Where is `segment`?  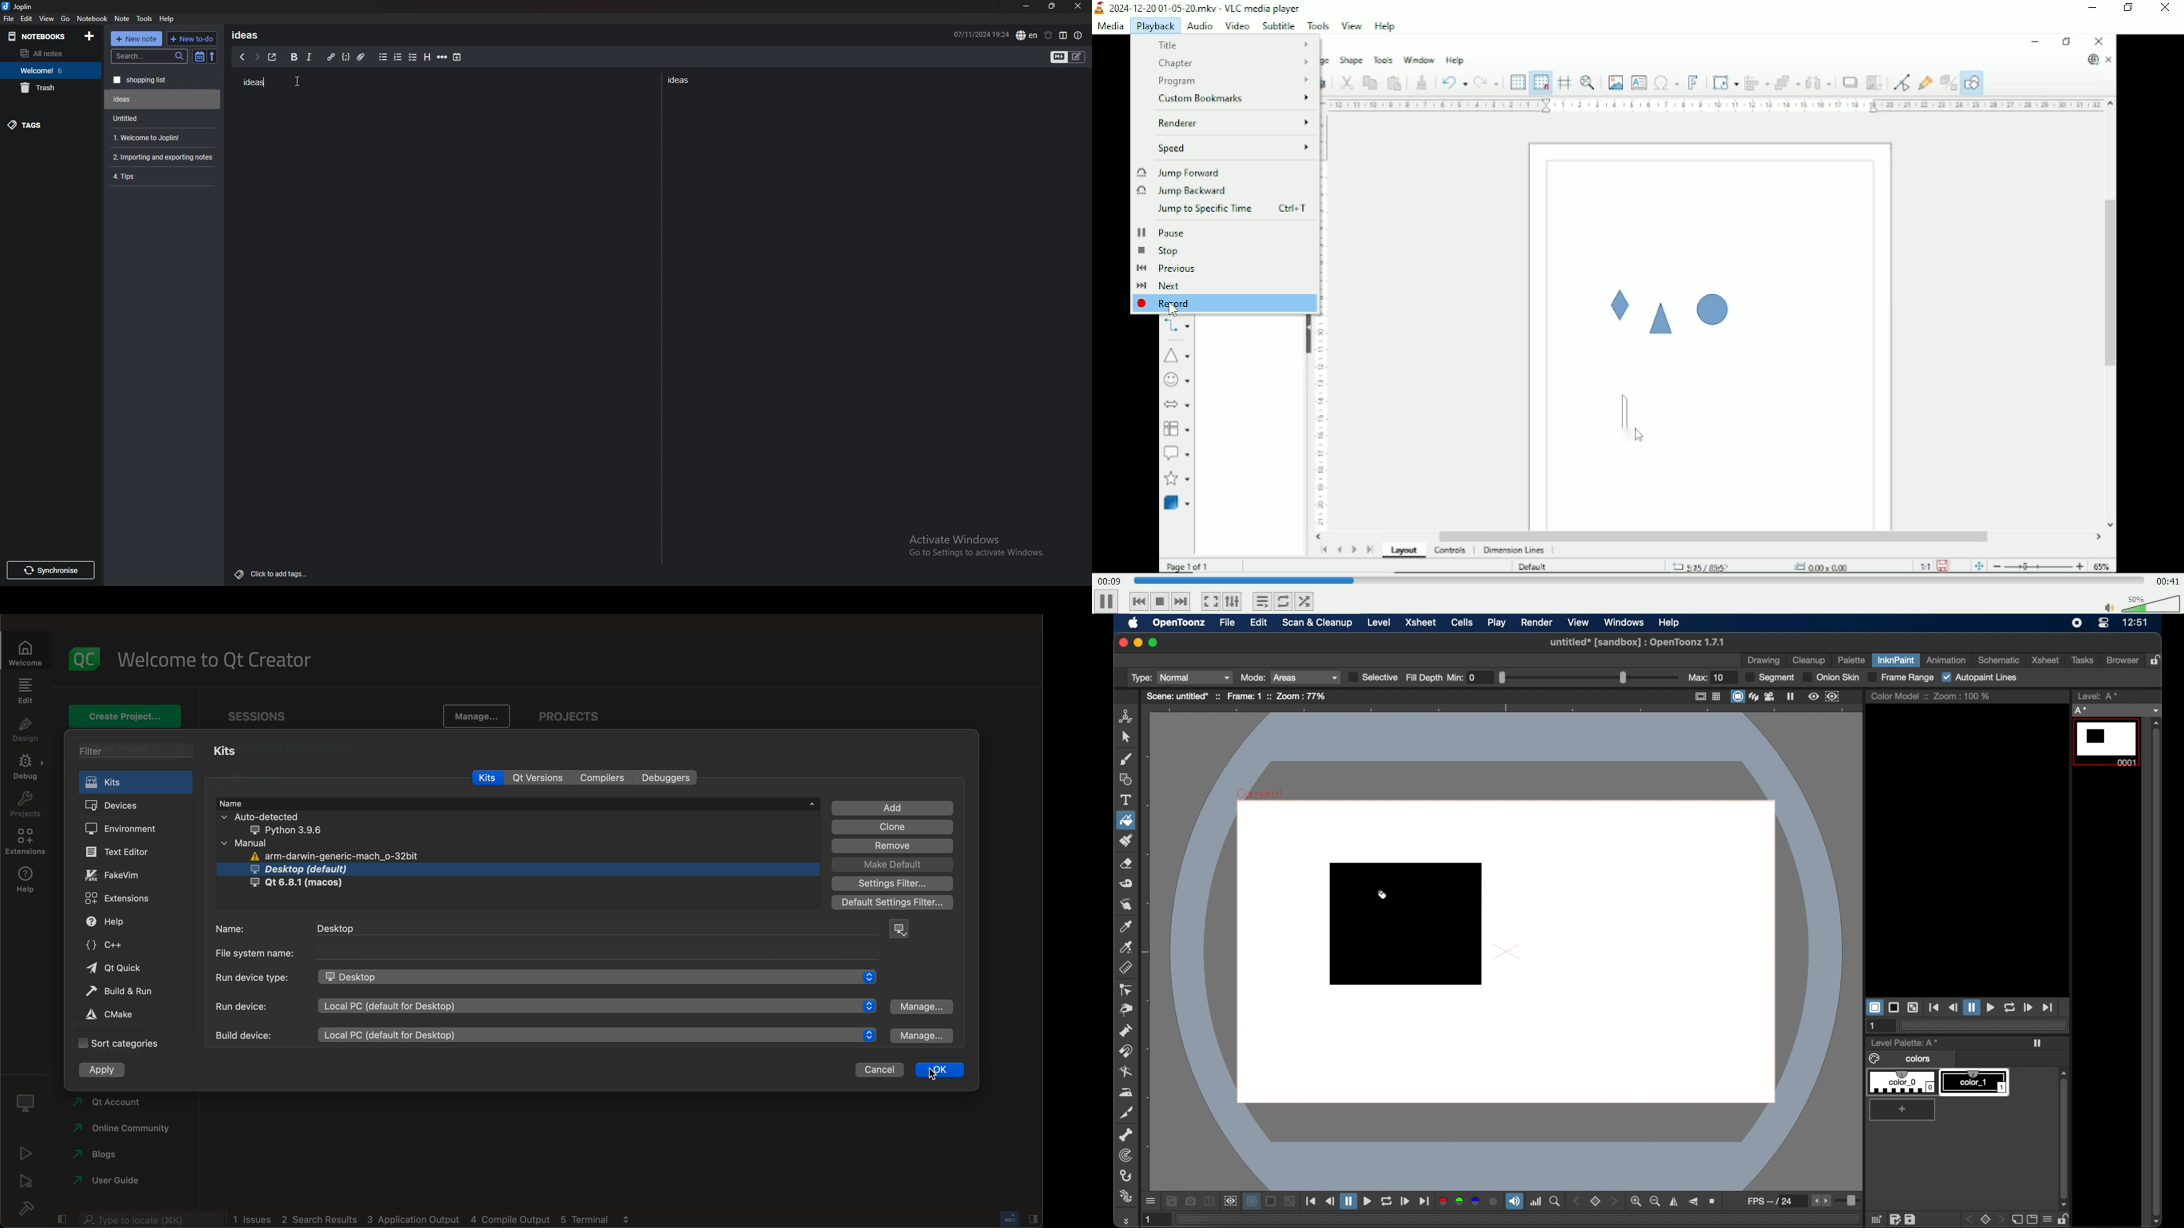
segment is located at coordinates (1770, 678).